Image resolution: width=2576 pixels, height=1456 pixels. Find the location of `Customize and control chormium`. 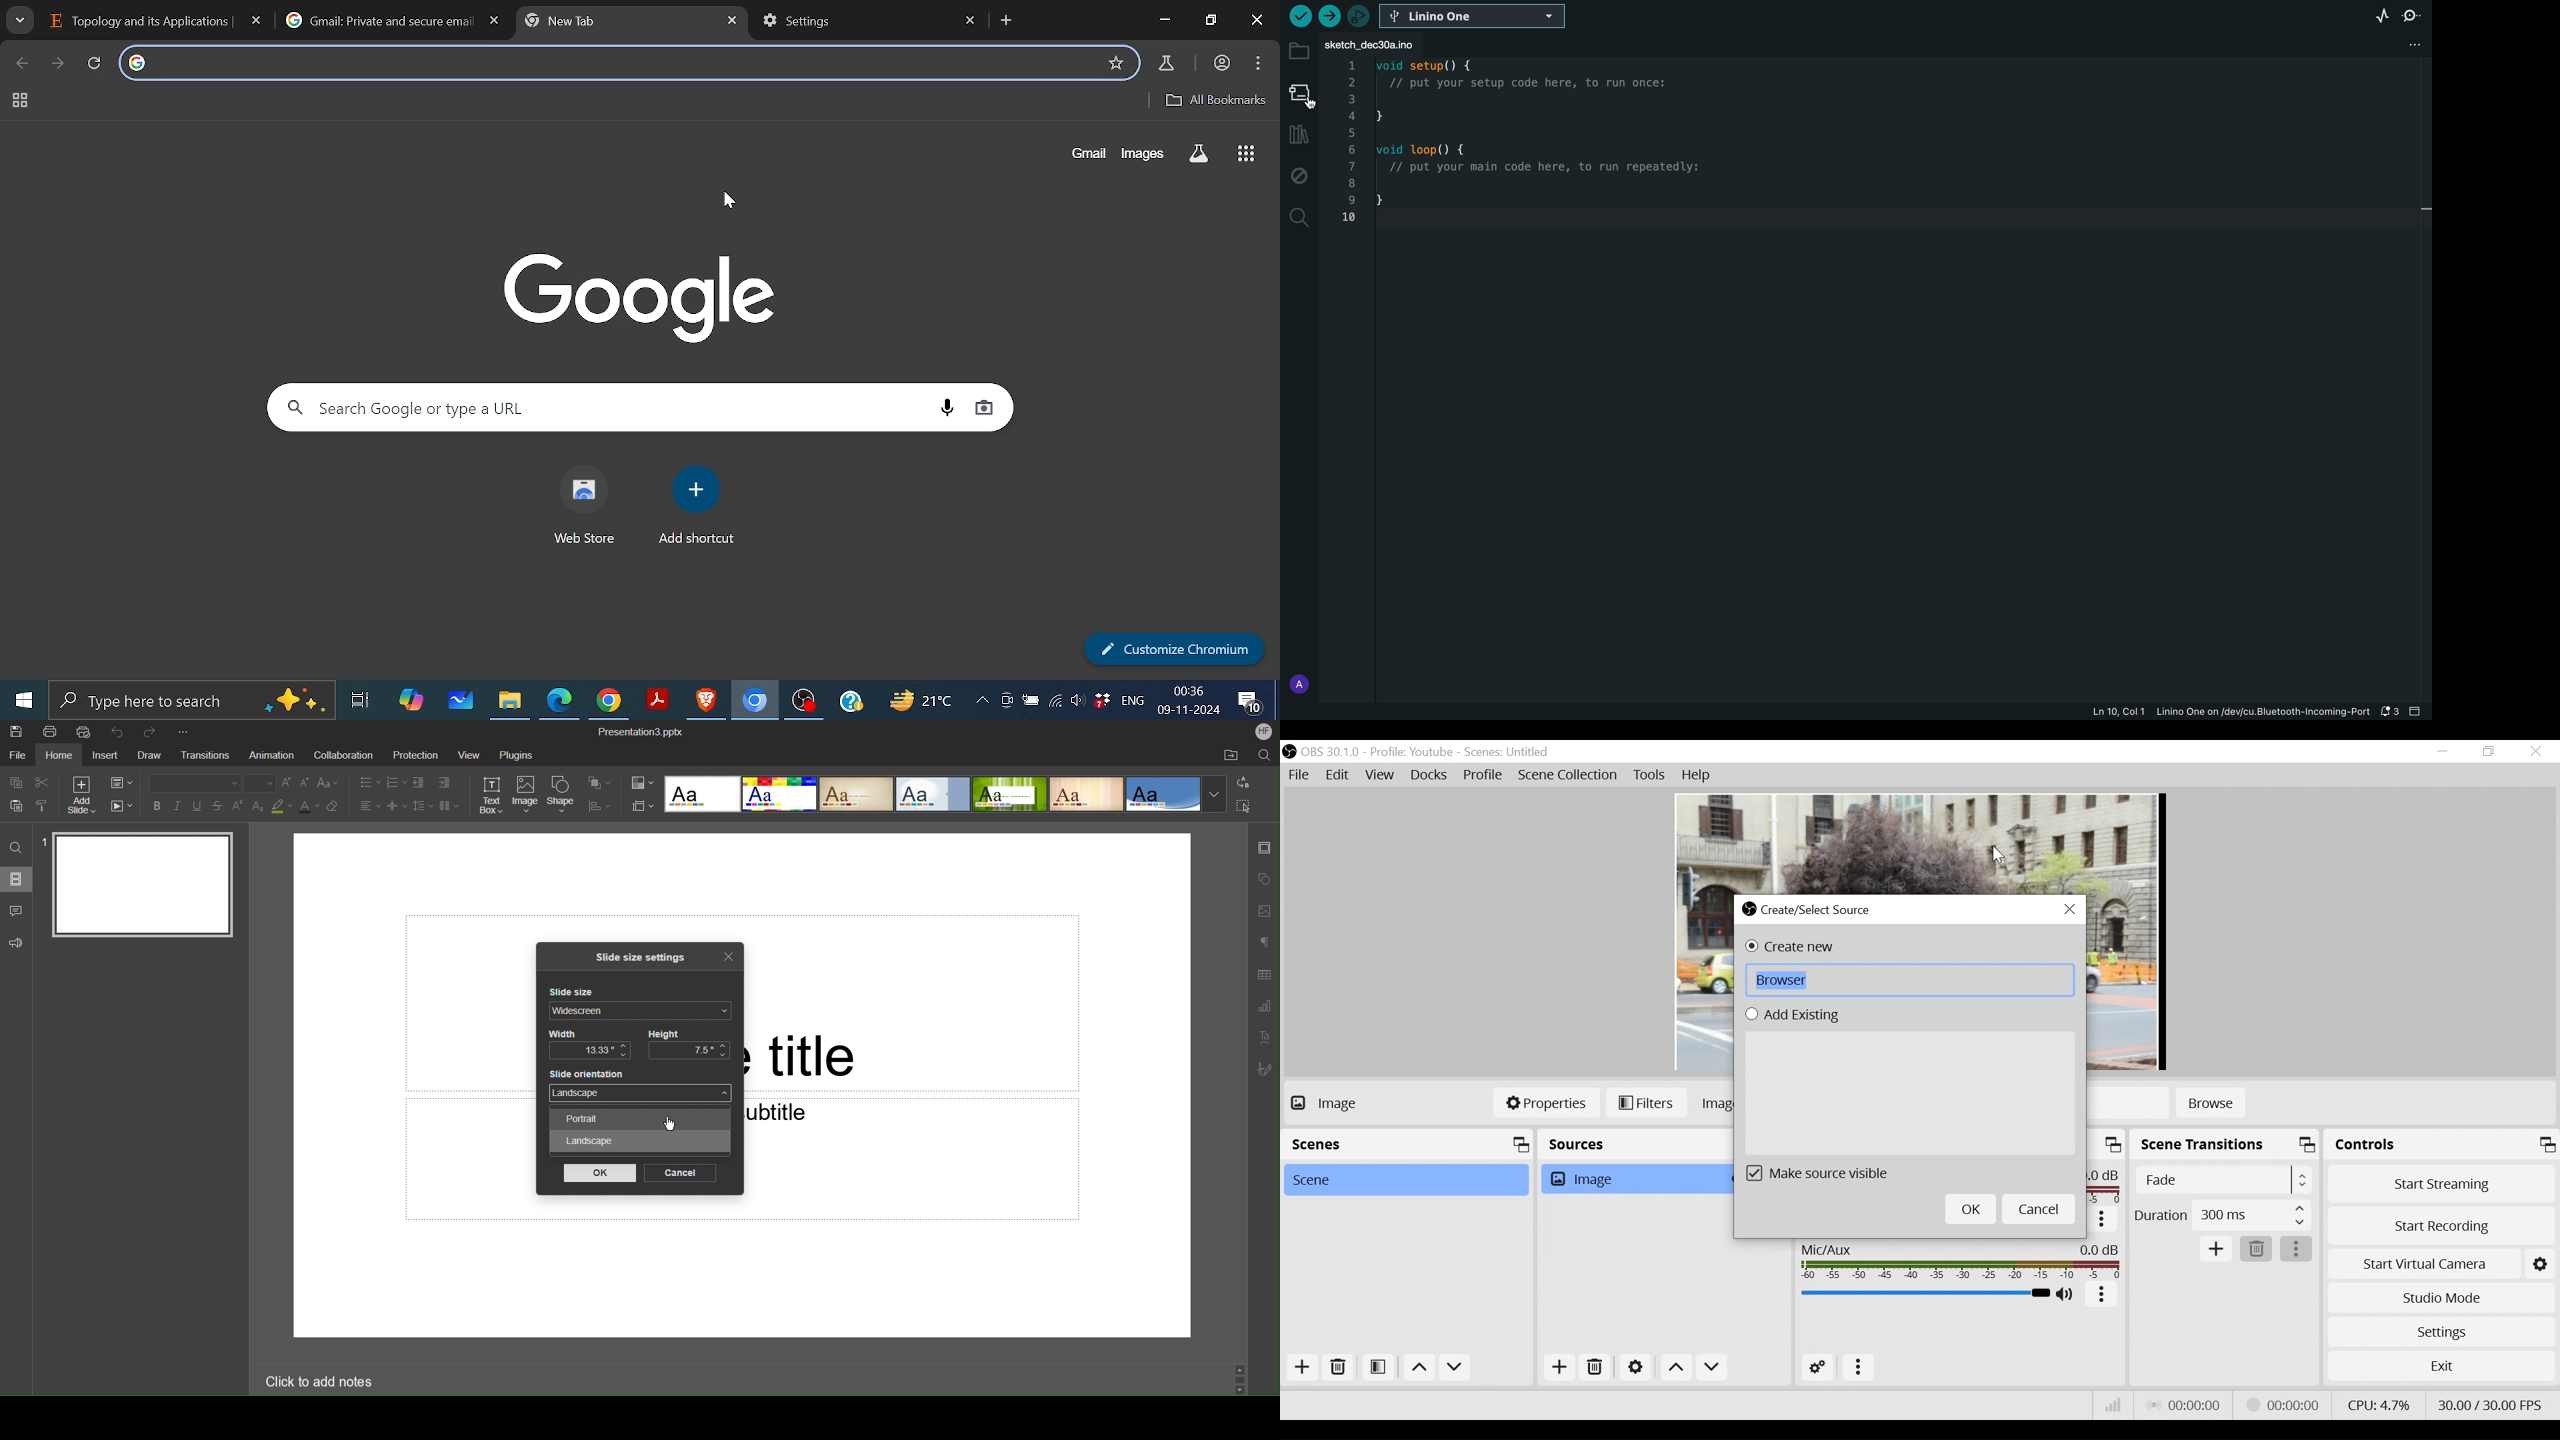

Customize and control chormium is located at coordinates (1259, 63).